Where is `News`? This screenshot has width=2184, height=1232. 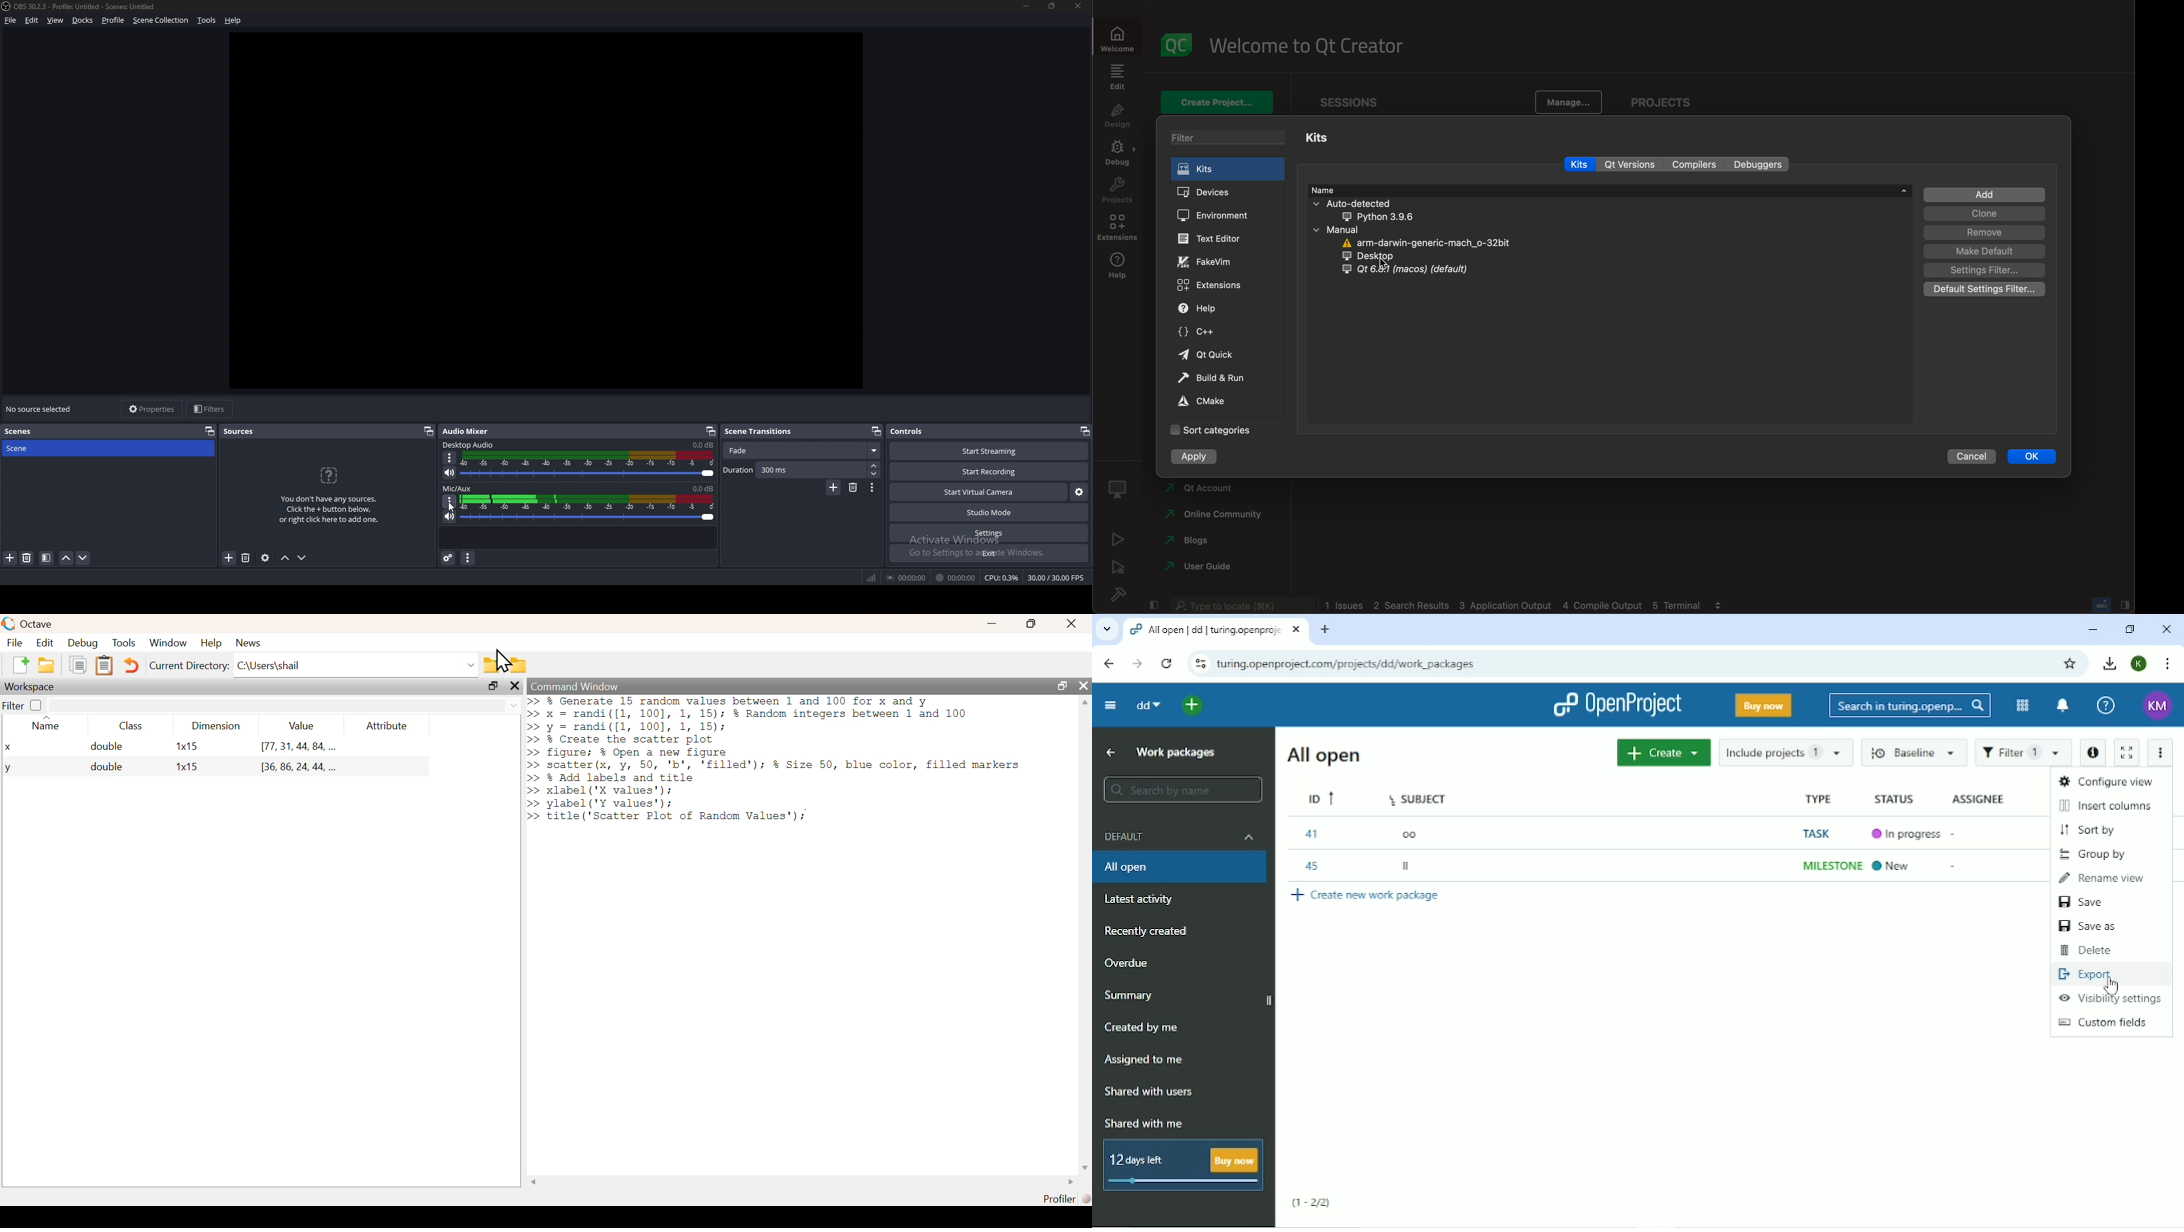
News is located at coordinates (249, 642).